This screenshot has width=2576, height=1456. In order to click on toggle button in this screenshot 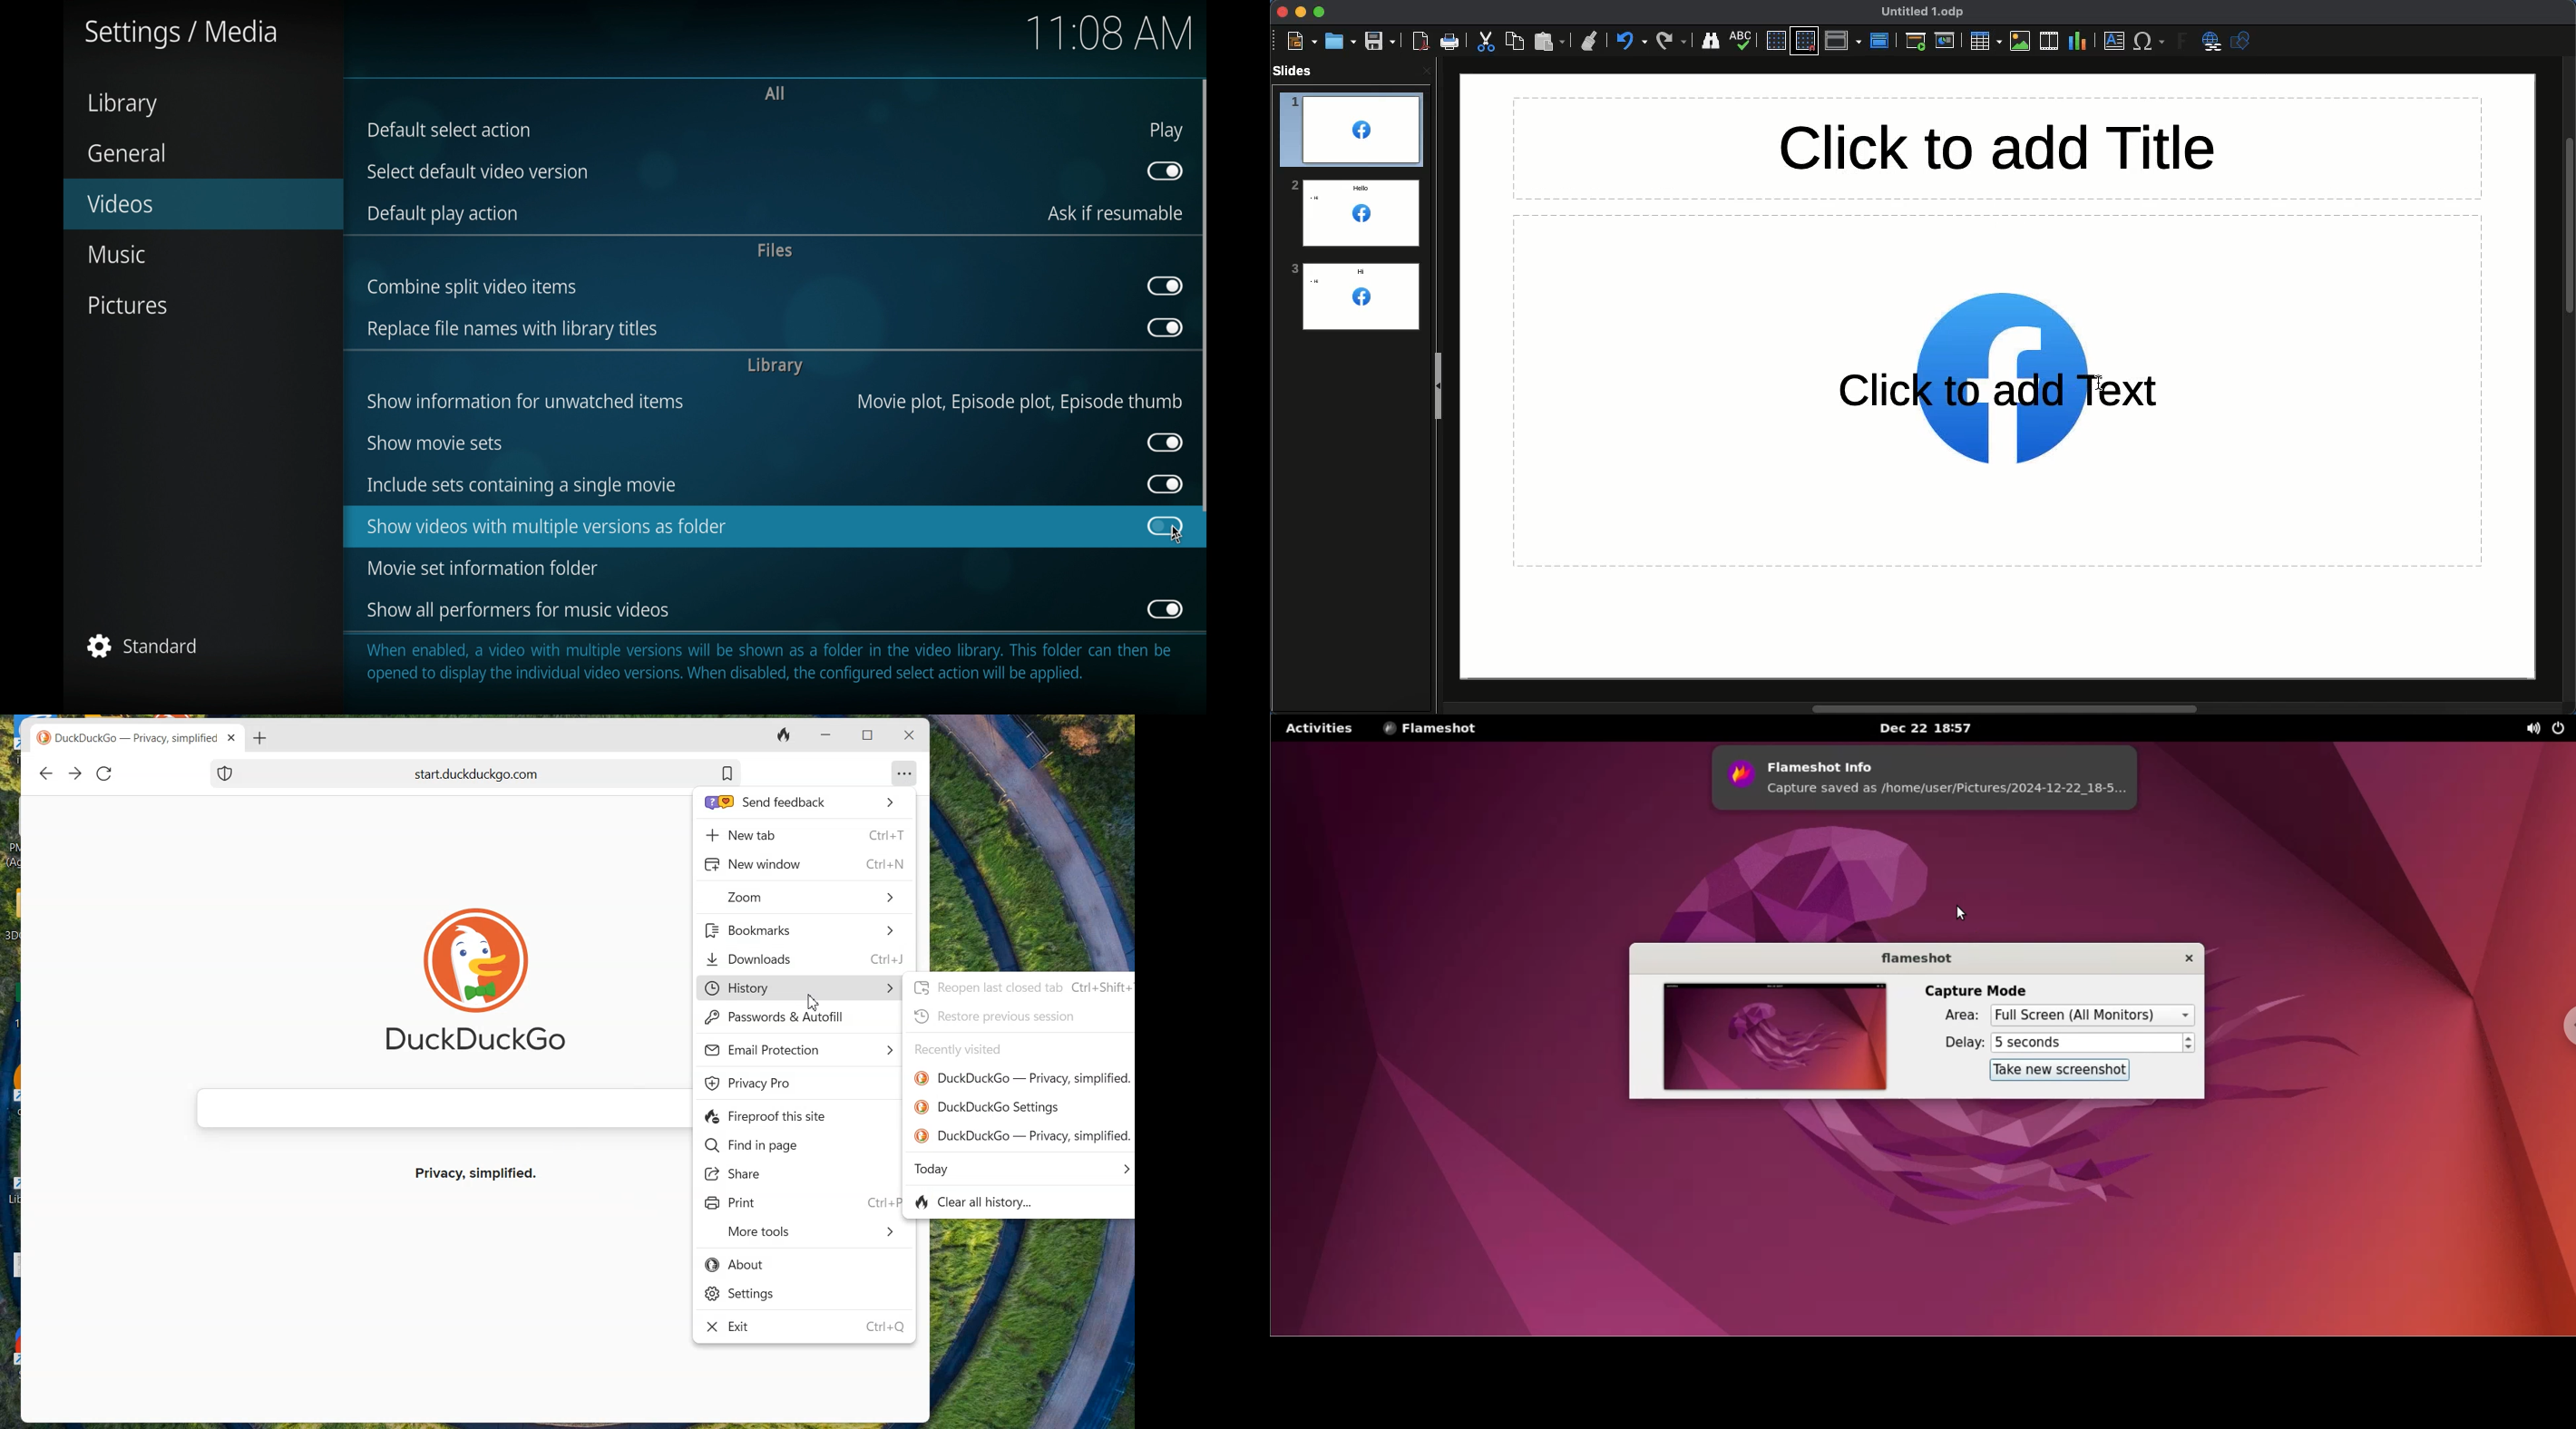, I will do `click(1166, 327)`.